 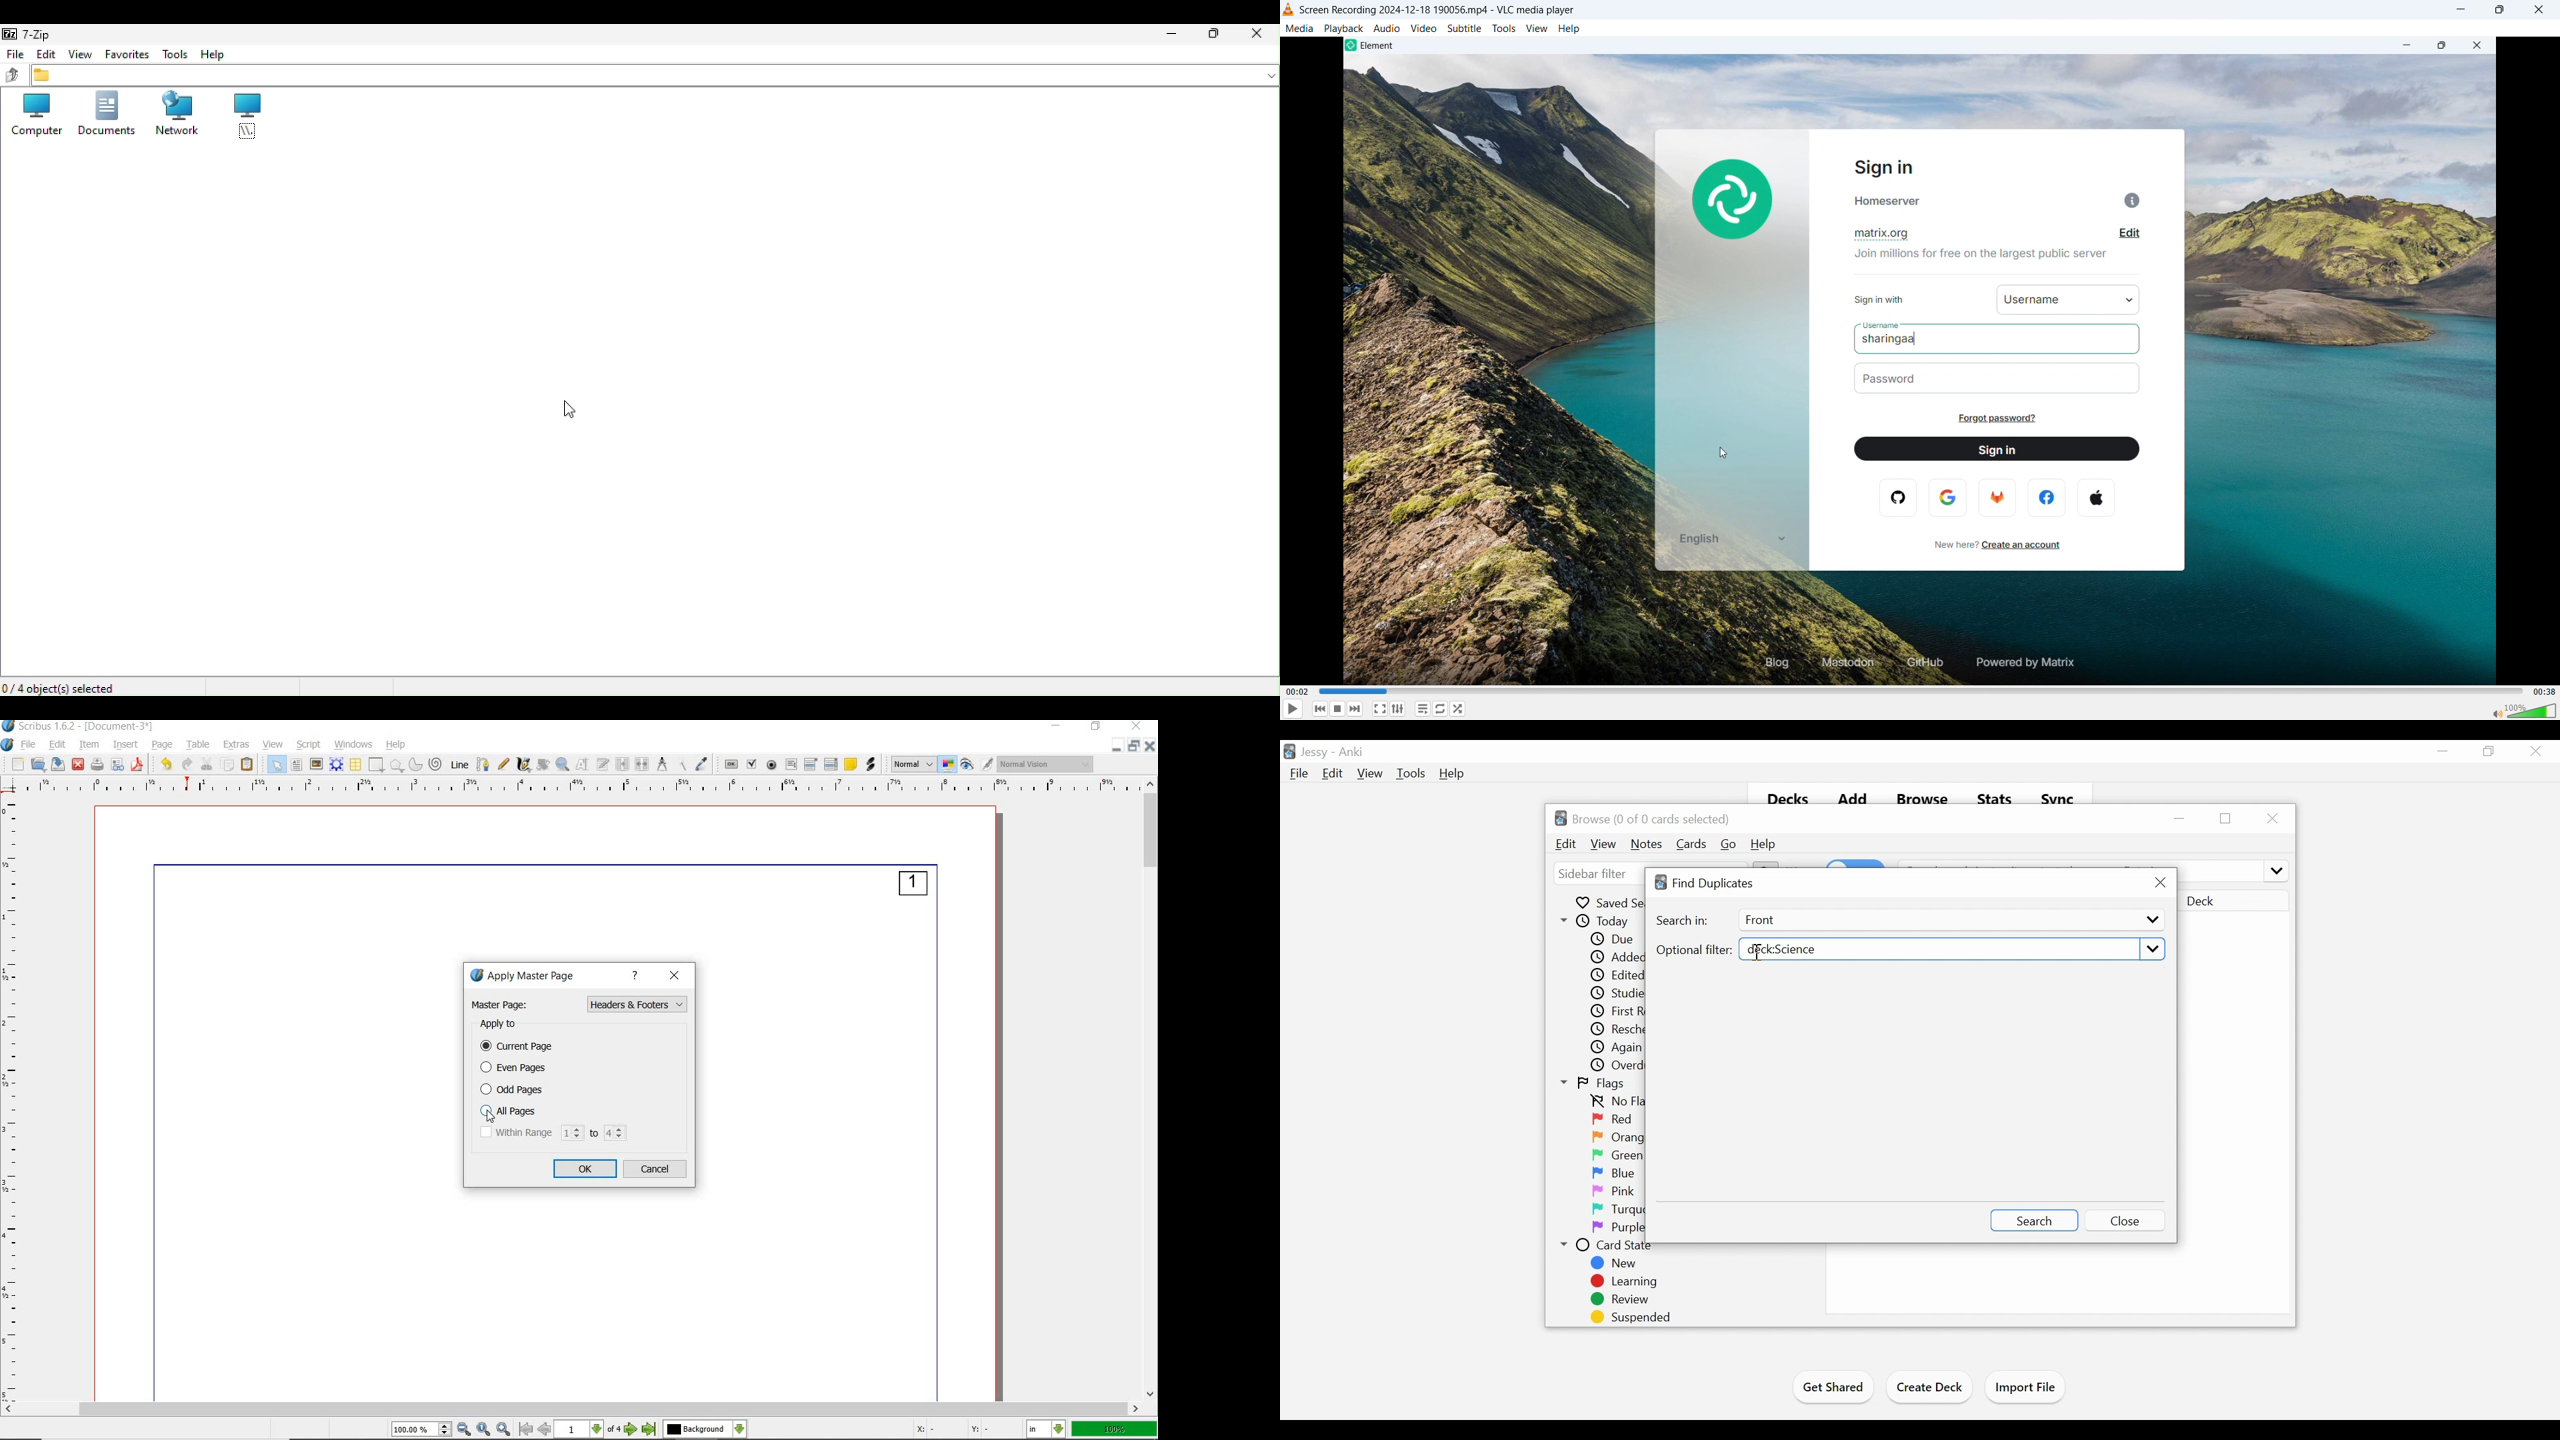 I want to click on apply to, so click(x=501, y=1024).